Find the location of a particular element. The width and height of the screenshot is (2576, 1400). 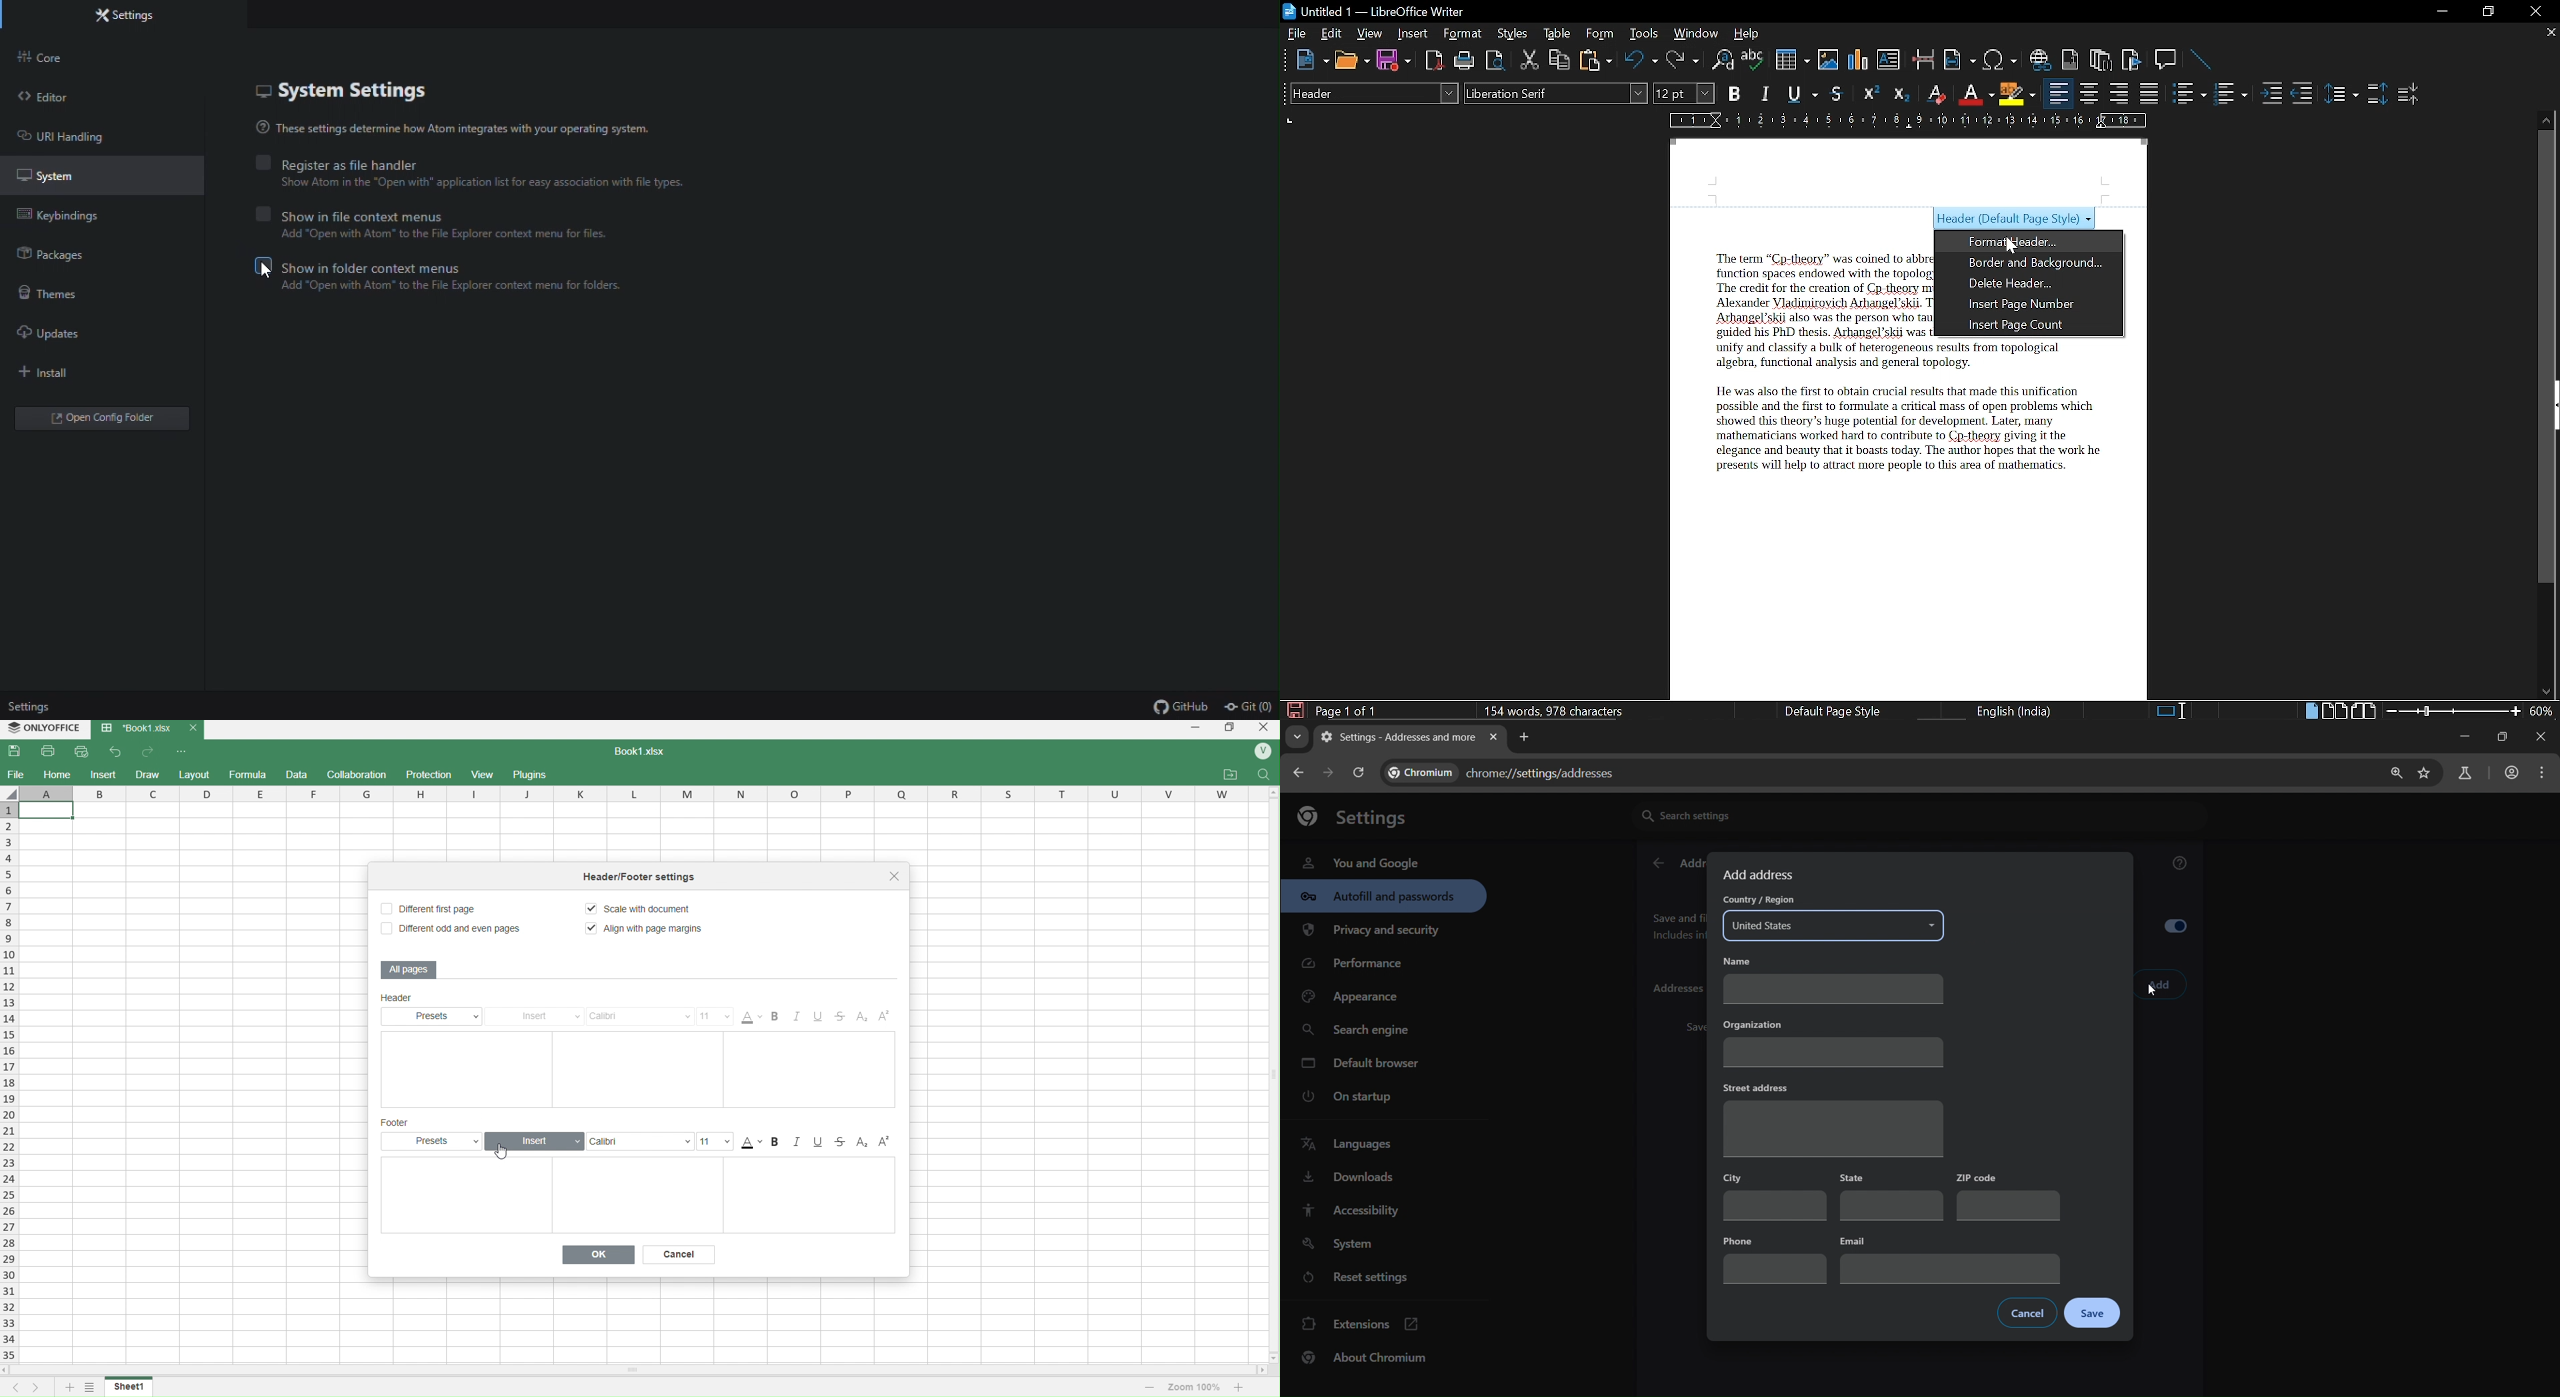

Header is located at coordinates (426, 999).